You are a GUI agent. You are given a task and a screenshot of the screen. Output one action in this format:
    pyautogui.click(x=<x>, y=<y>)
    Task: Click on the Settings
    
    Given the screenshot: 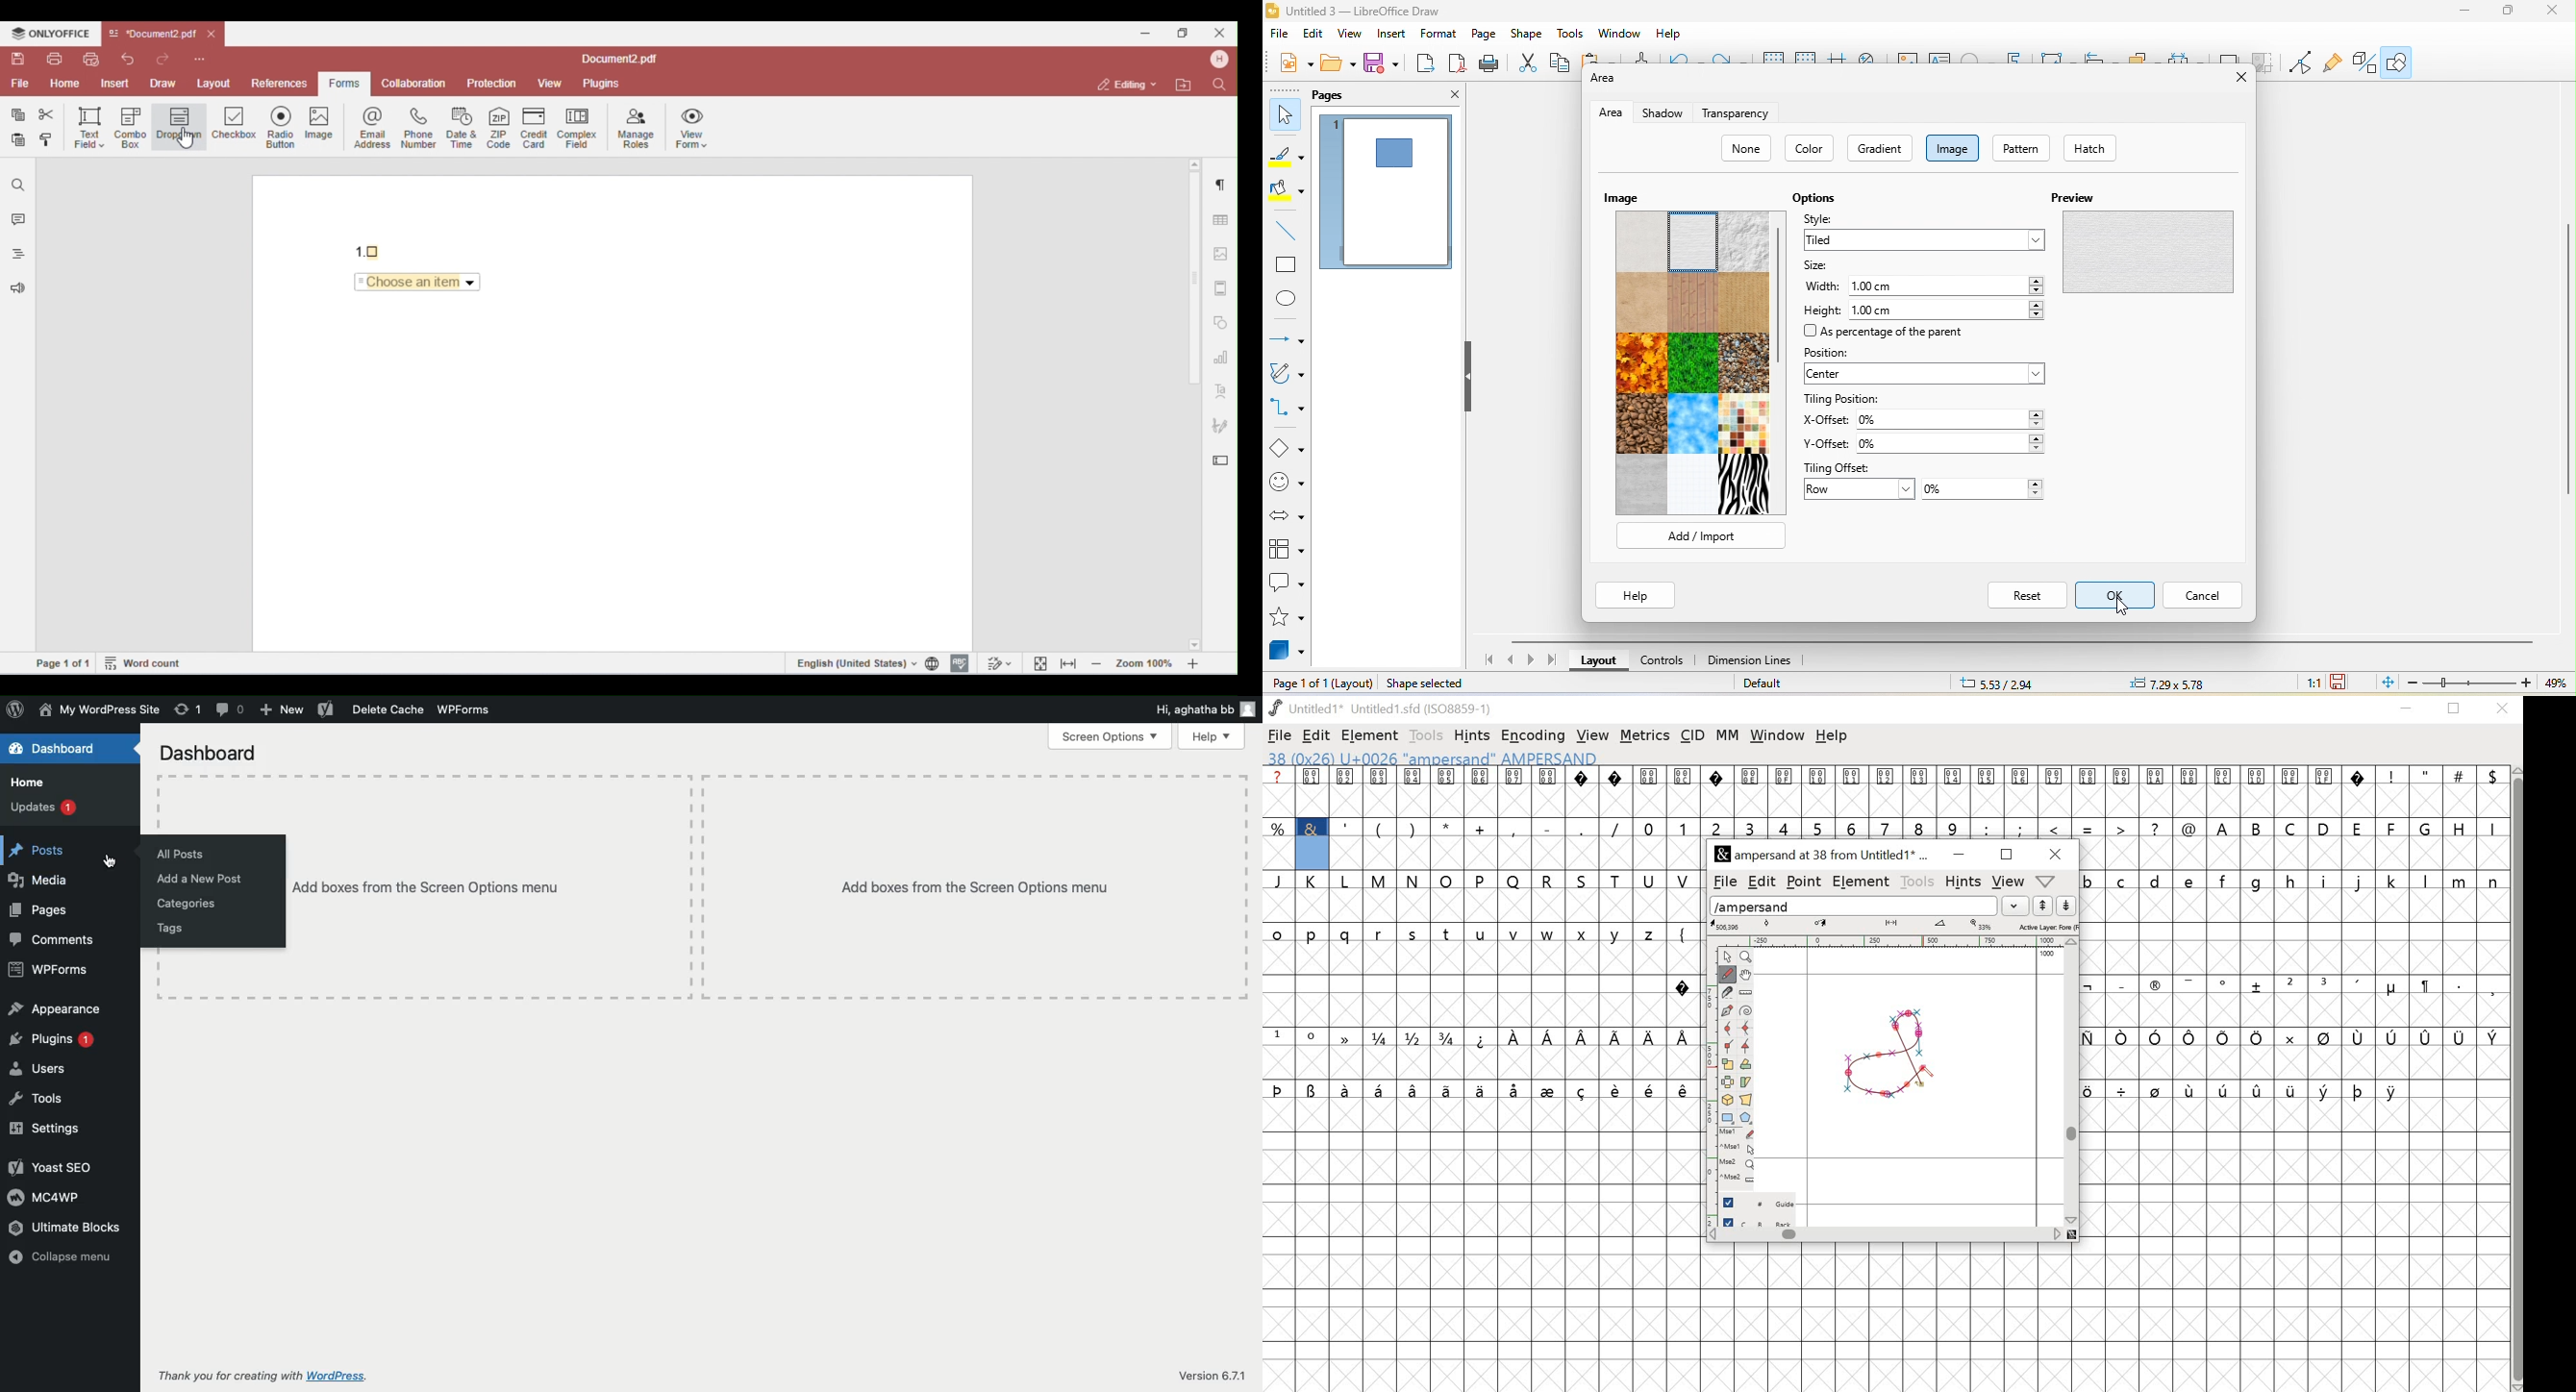 What is the action you would take?
    pyautogui.click(x=51, y=1131)
    